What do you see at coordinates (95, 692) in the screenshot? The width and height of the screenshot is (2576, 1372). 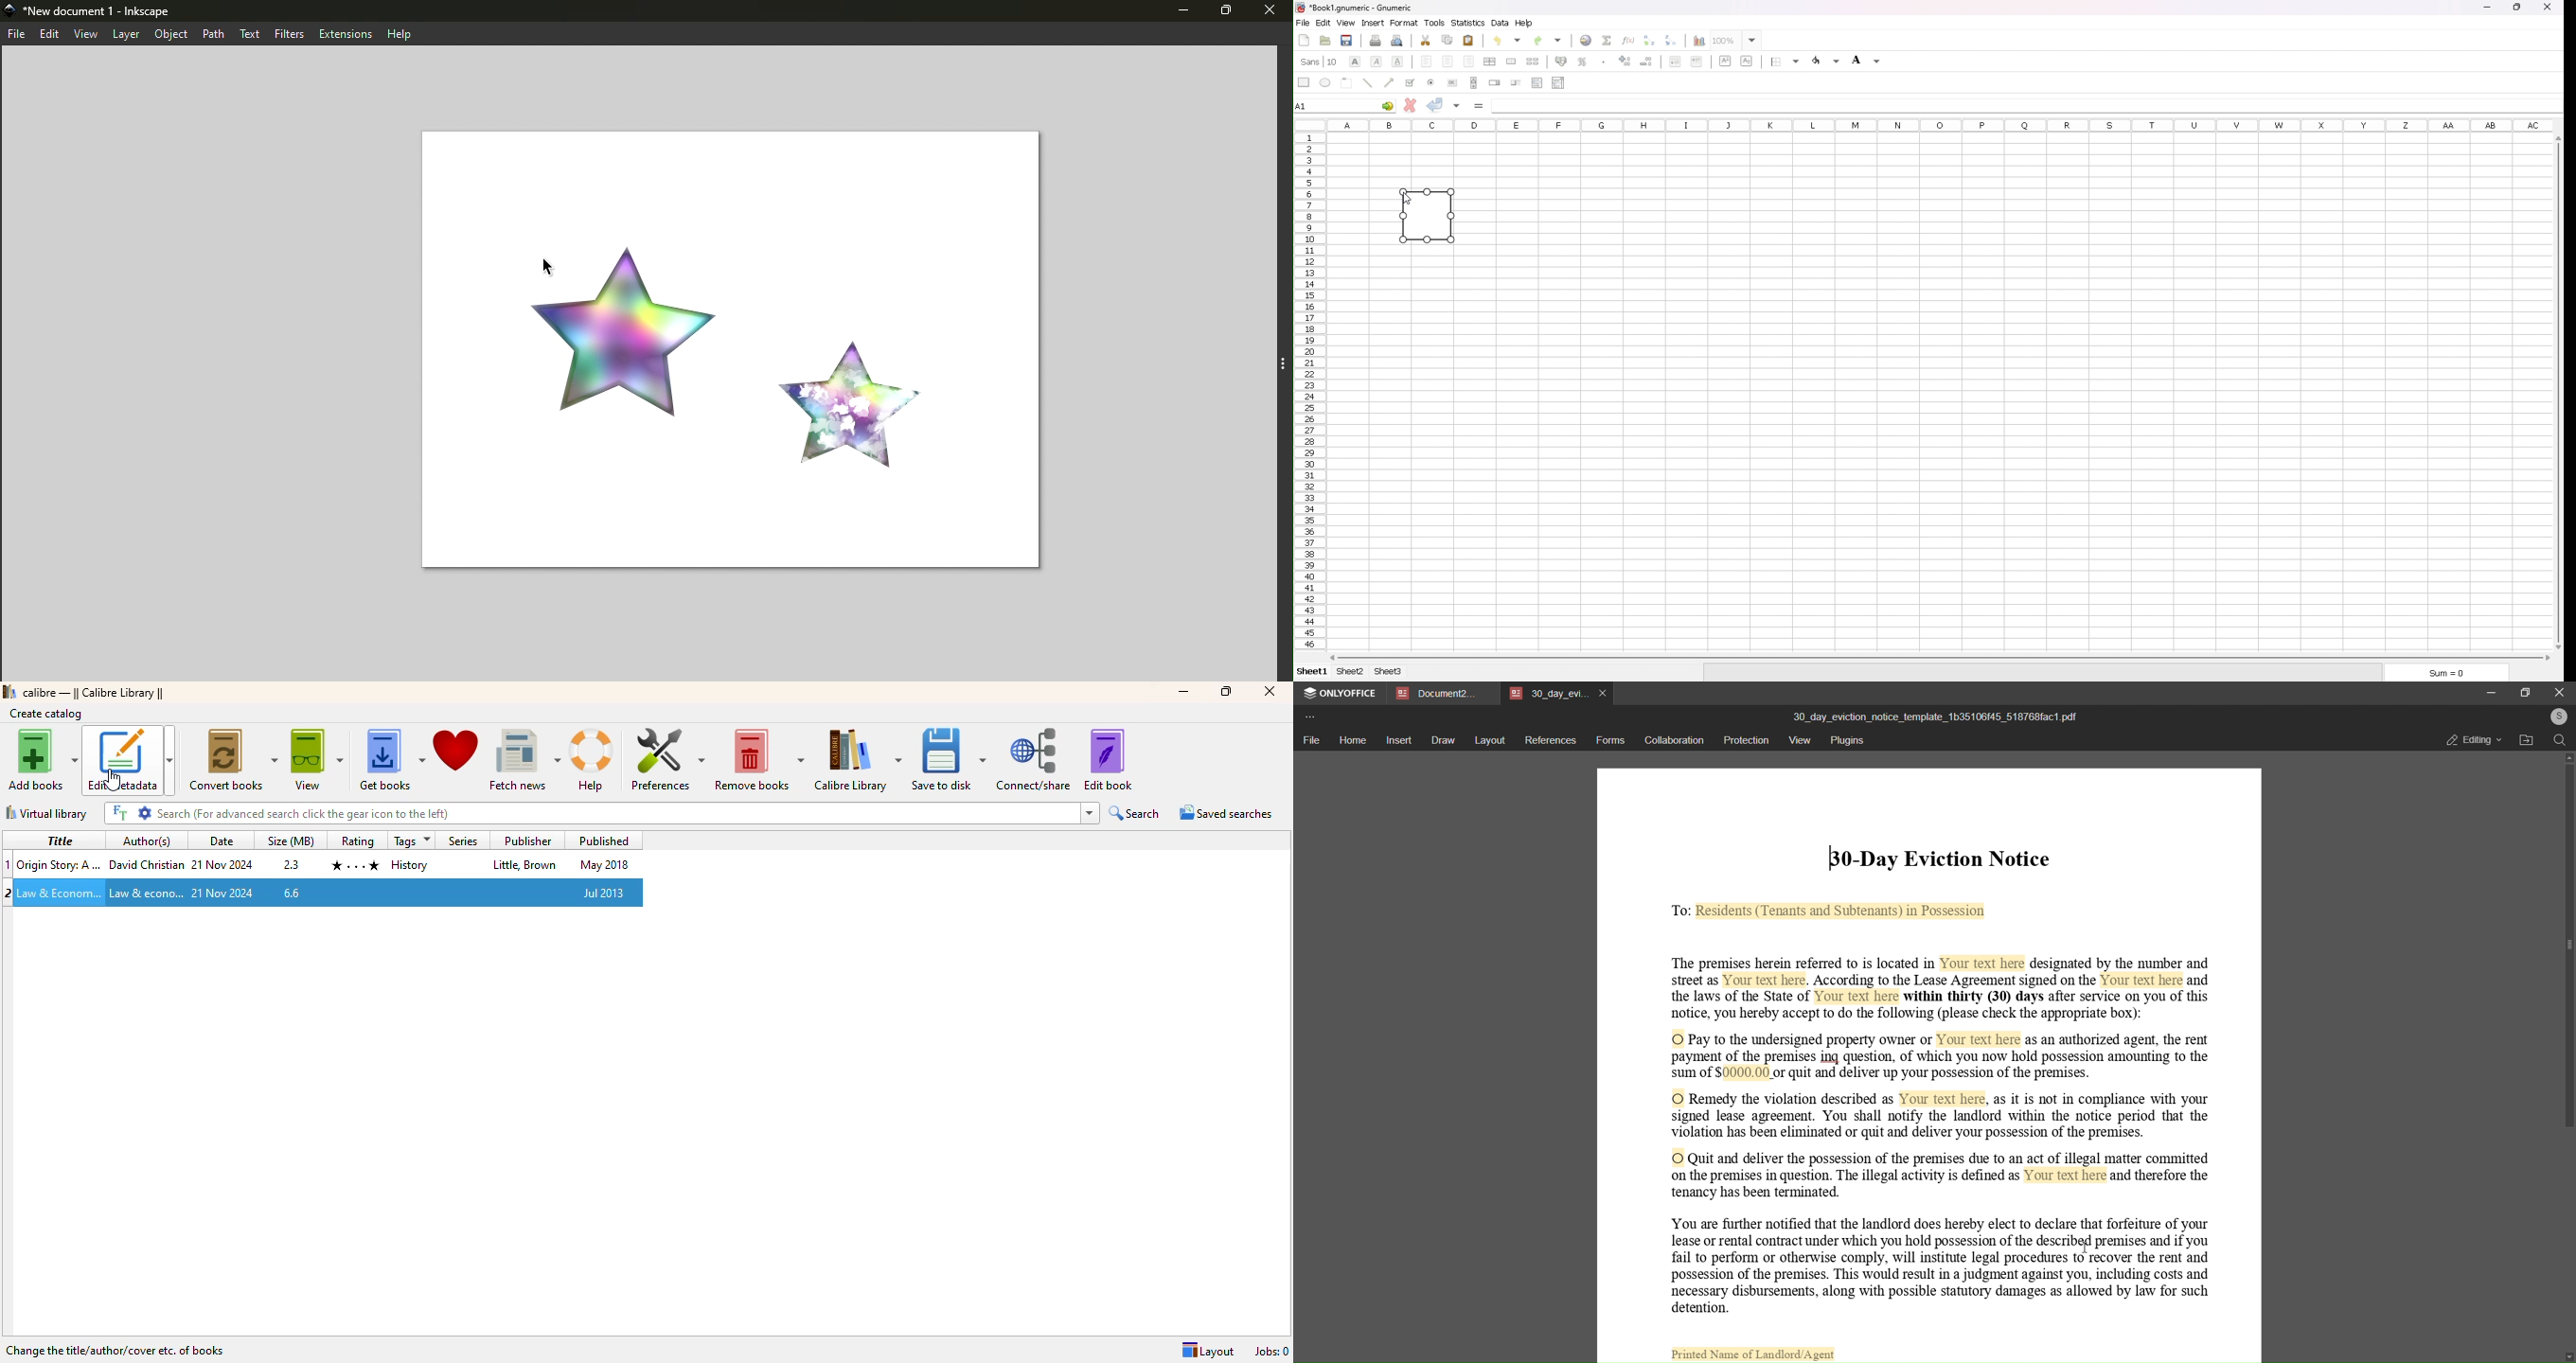 I see `calibre library` at bounding box center [95, 692].